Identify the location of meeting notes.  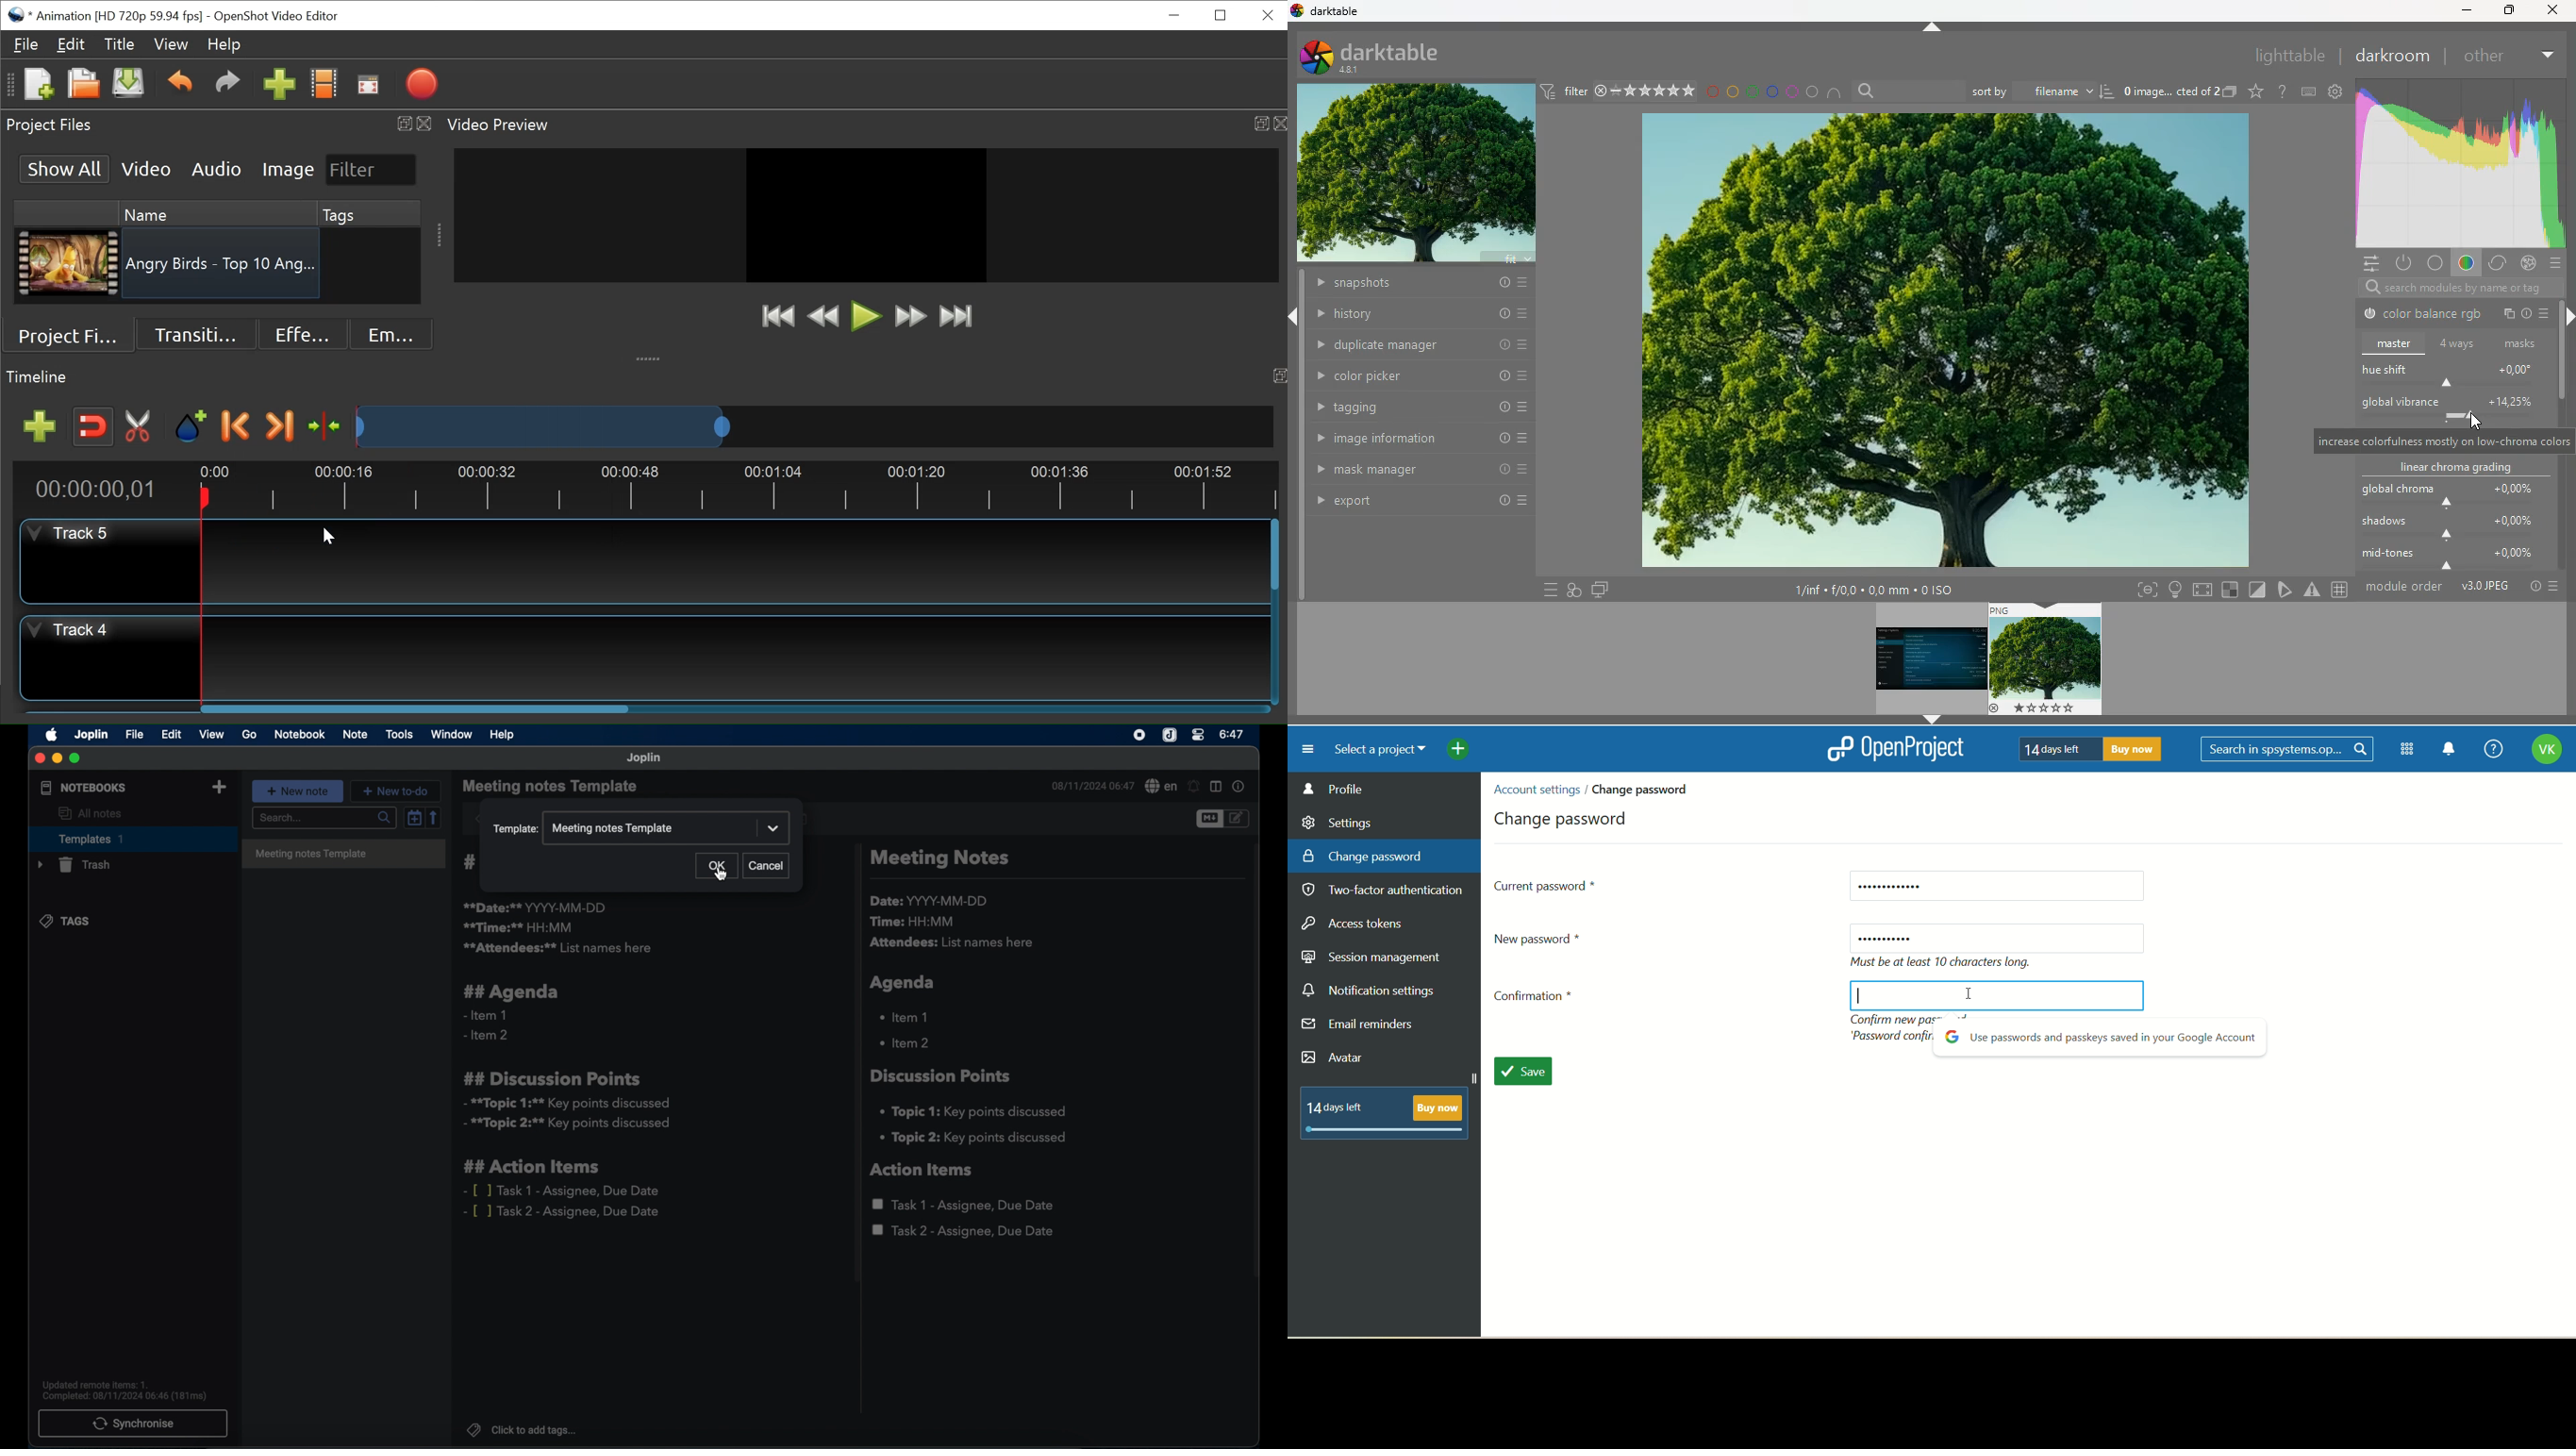
(939, 859).